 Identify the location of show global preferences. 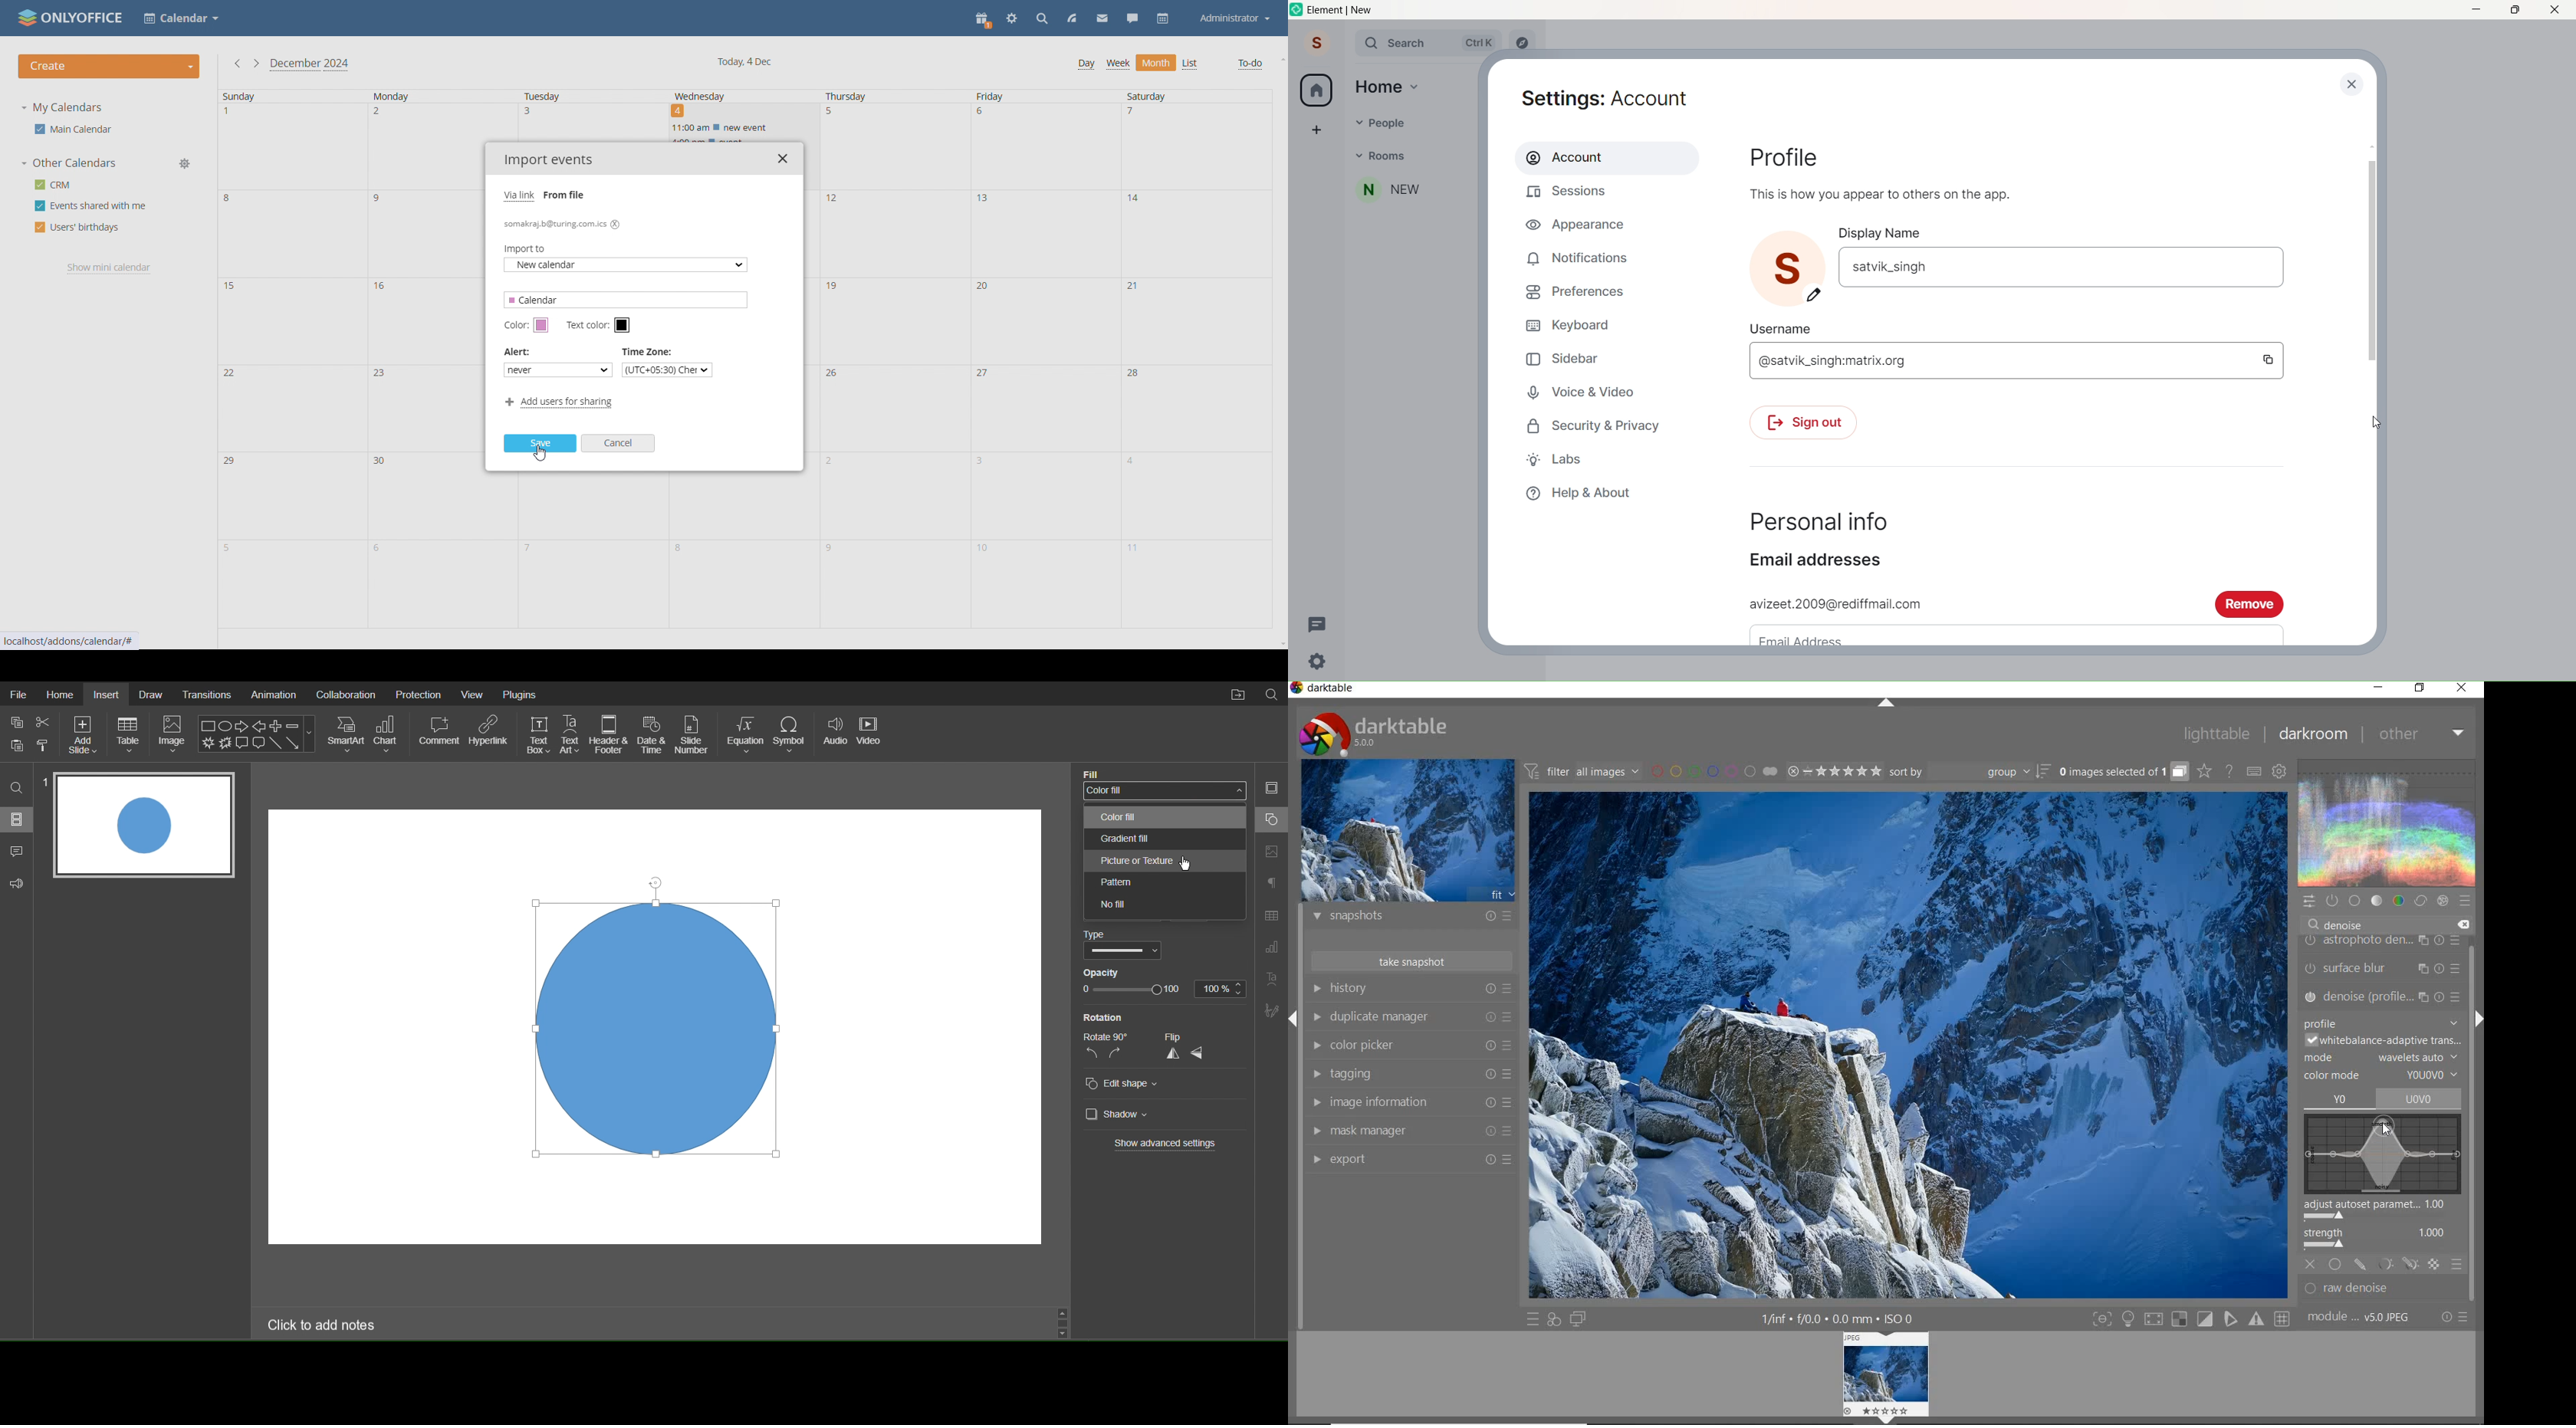
(2280, 770).